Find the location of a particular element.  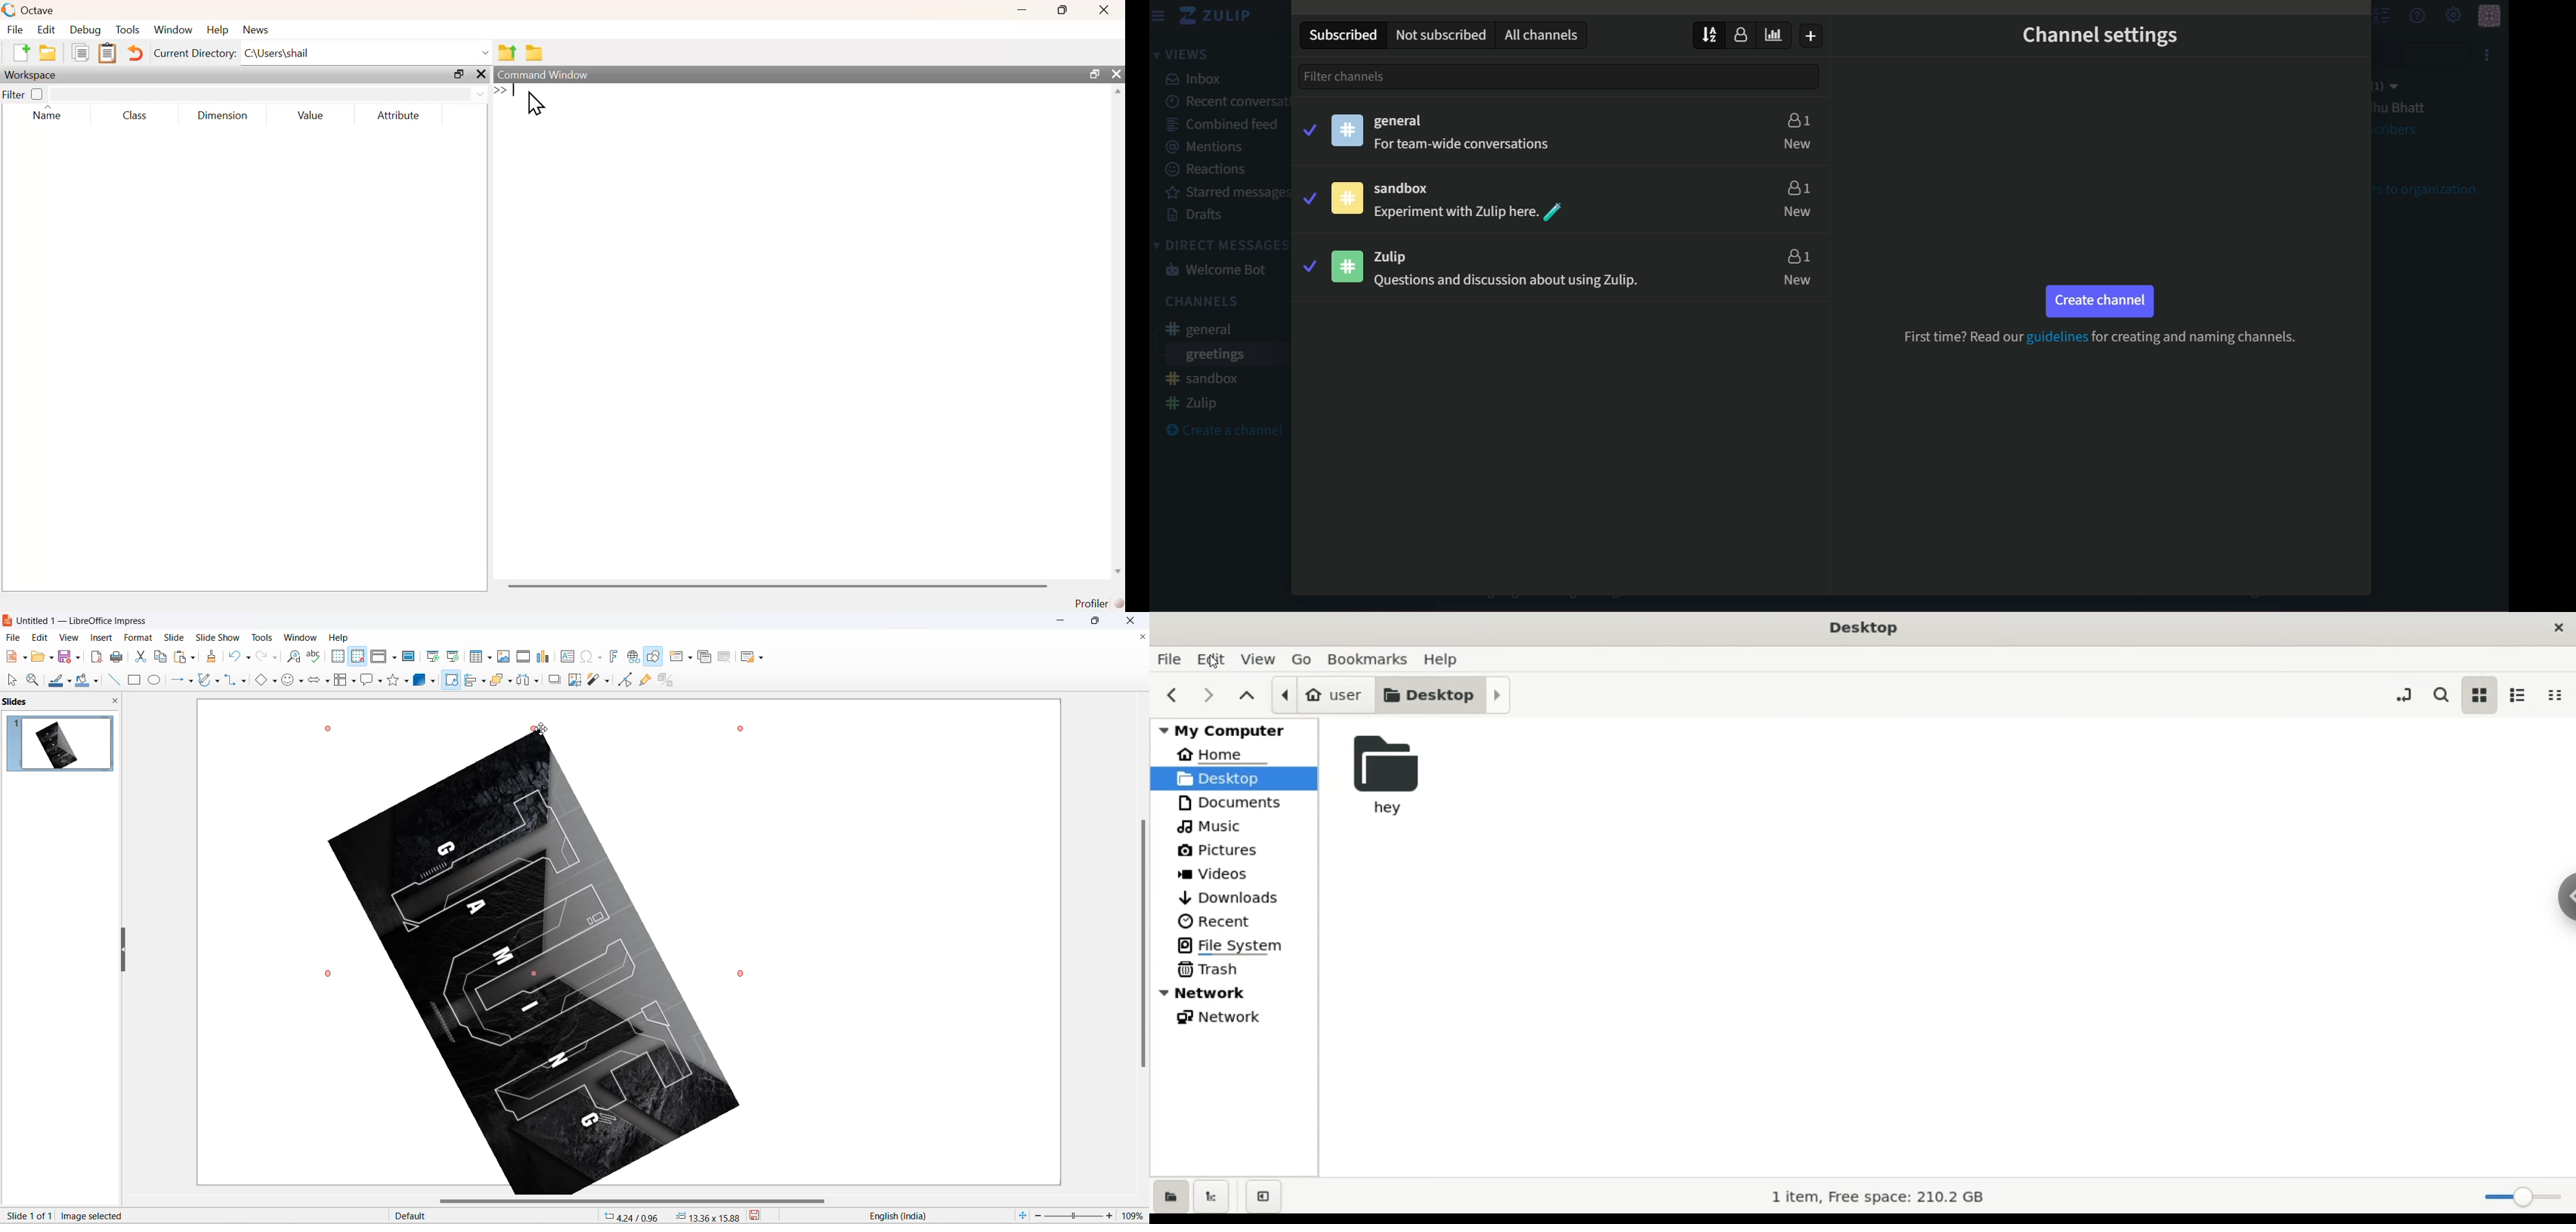

profiler is located at coordinates (1096, 603).